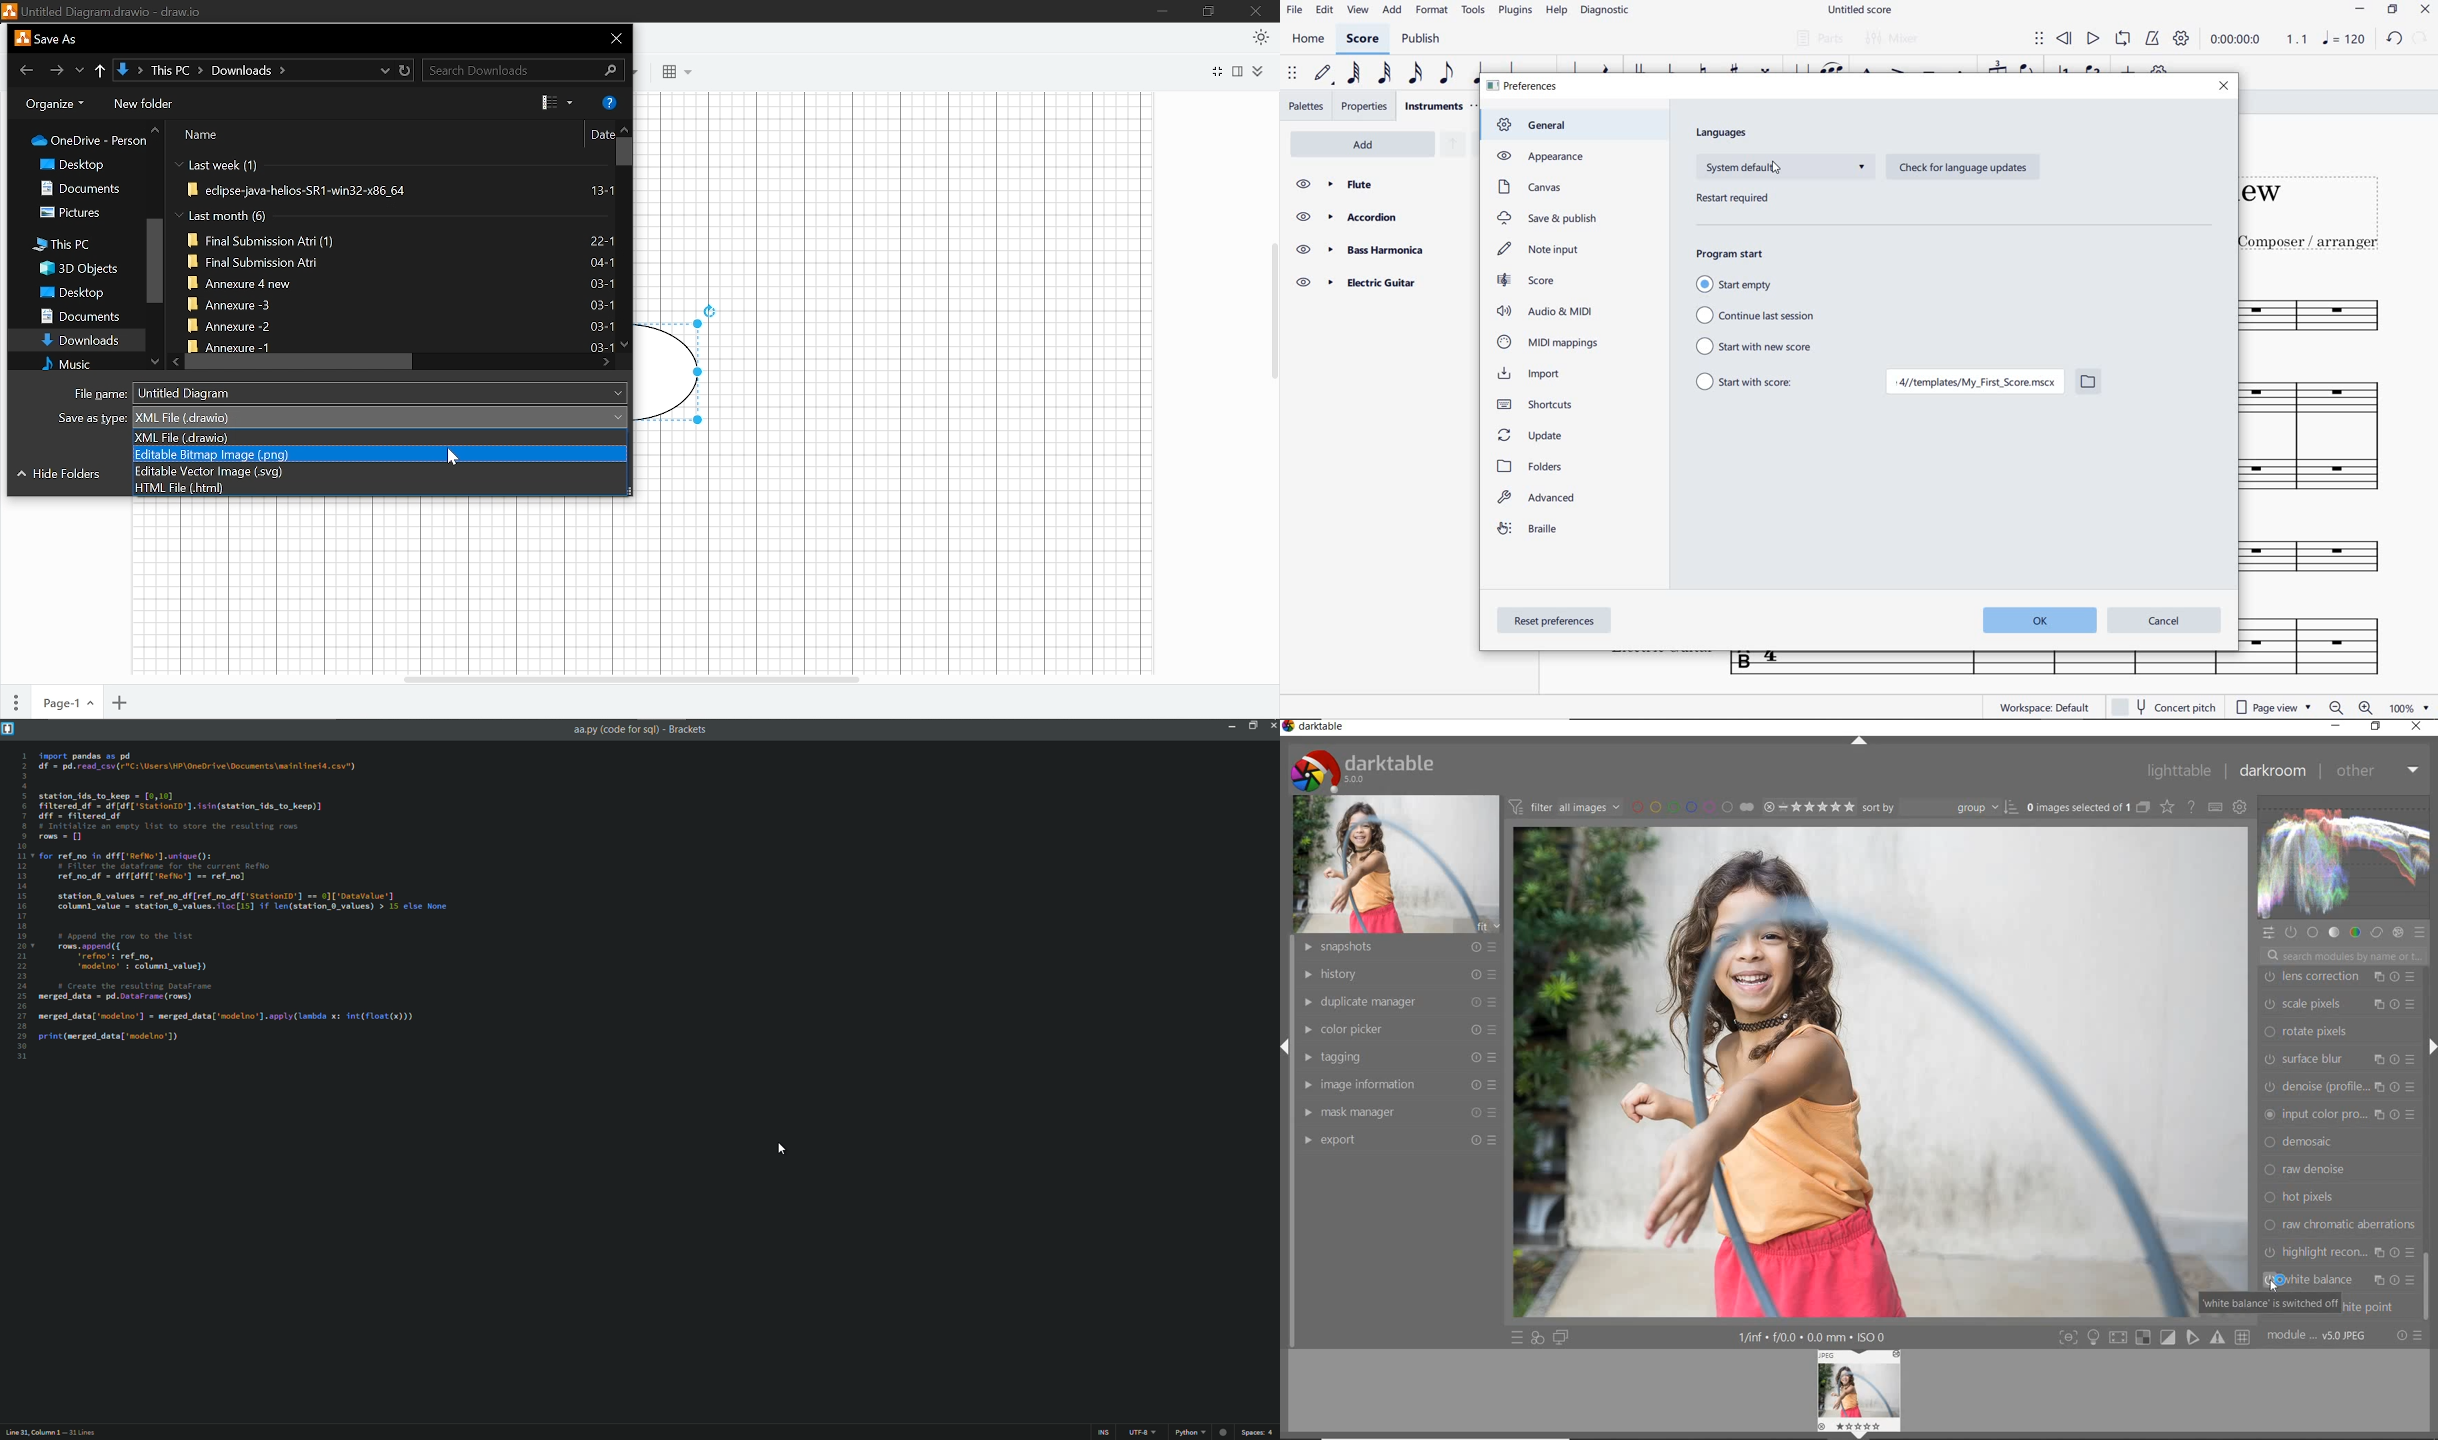  Describe the element at coordinates (2344, 1201) in the screenshot. I see `grain` at that location.